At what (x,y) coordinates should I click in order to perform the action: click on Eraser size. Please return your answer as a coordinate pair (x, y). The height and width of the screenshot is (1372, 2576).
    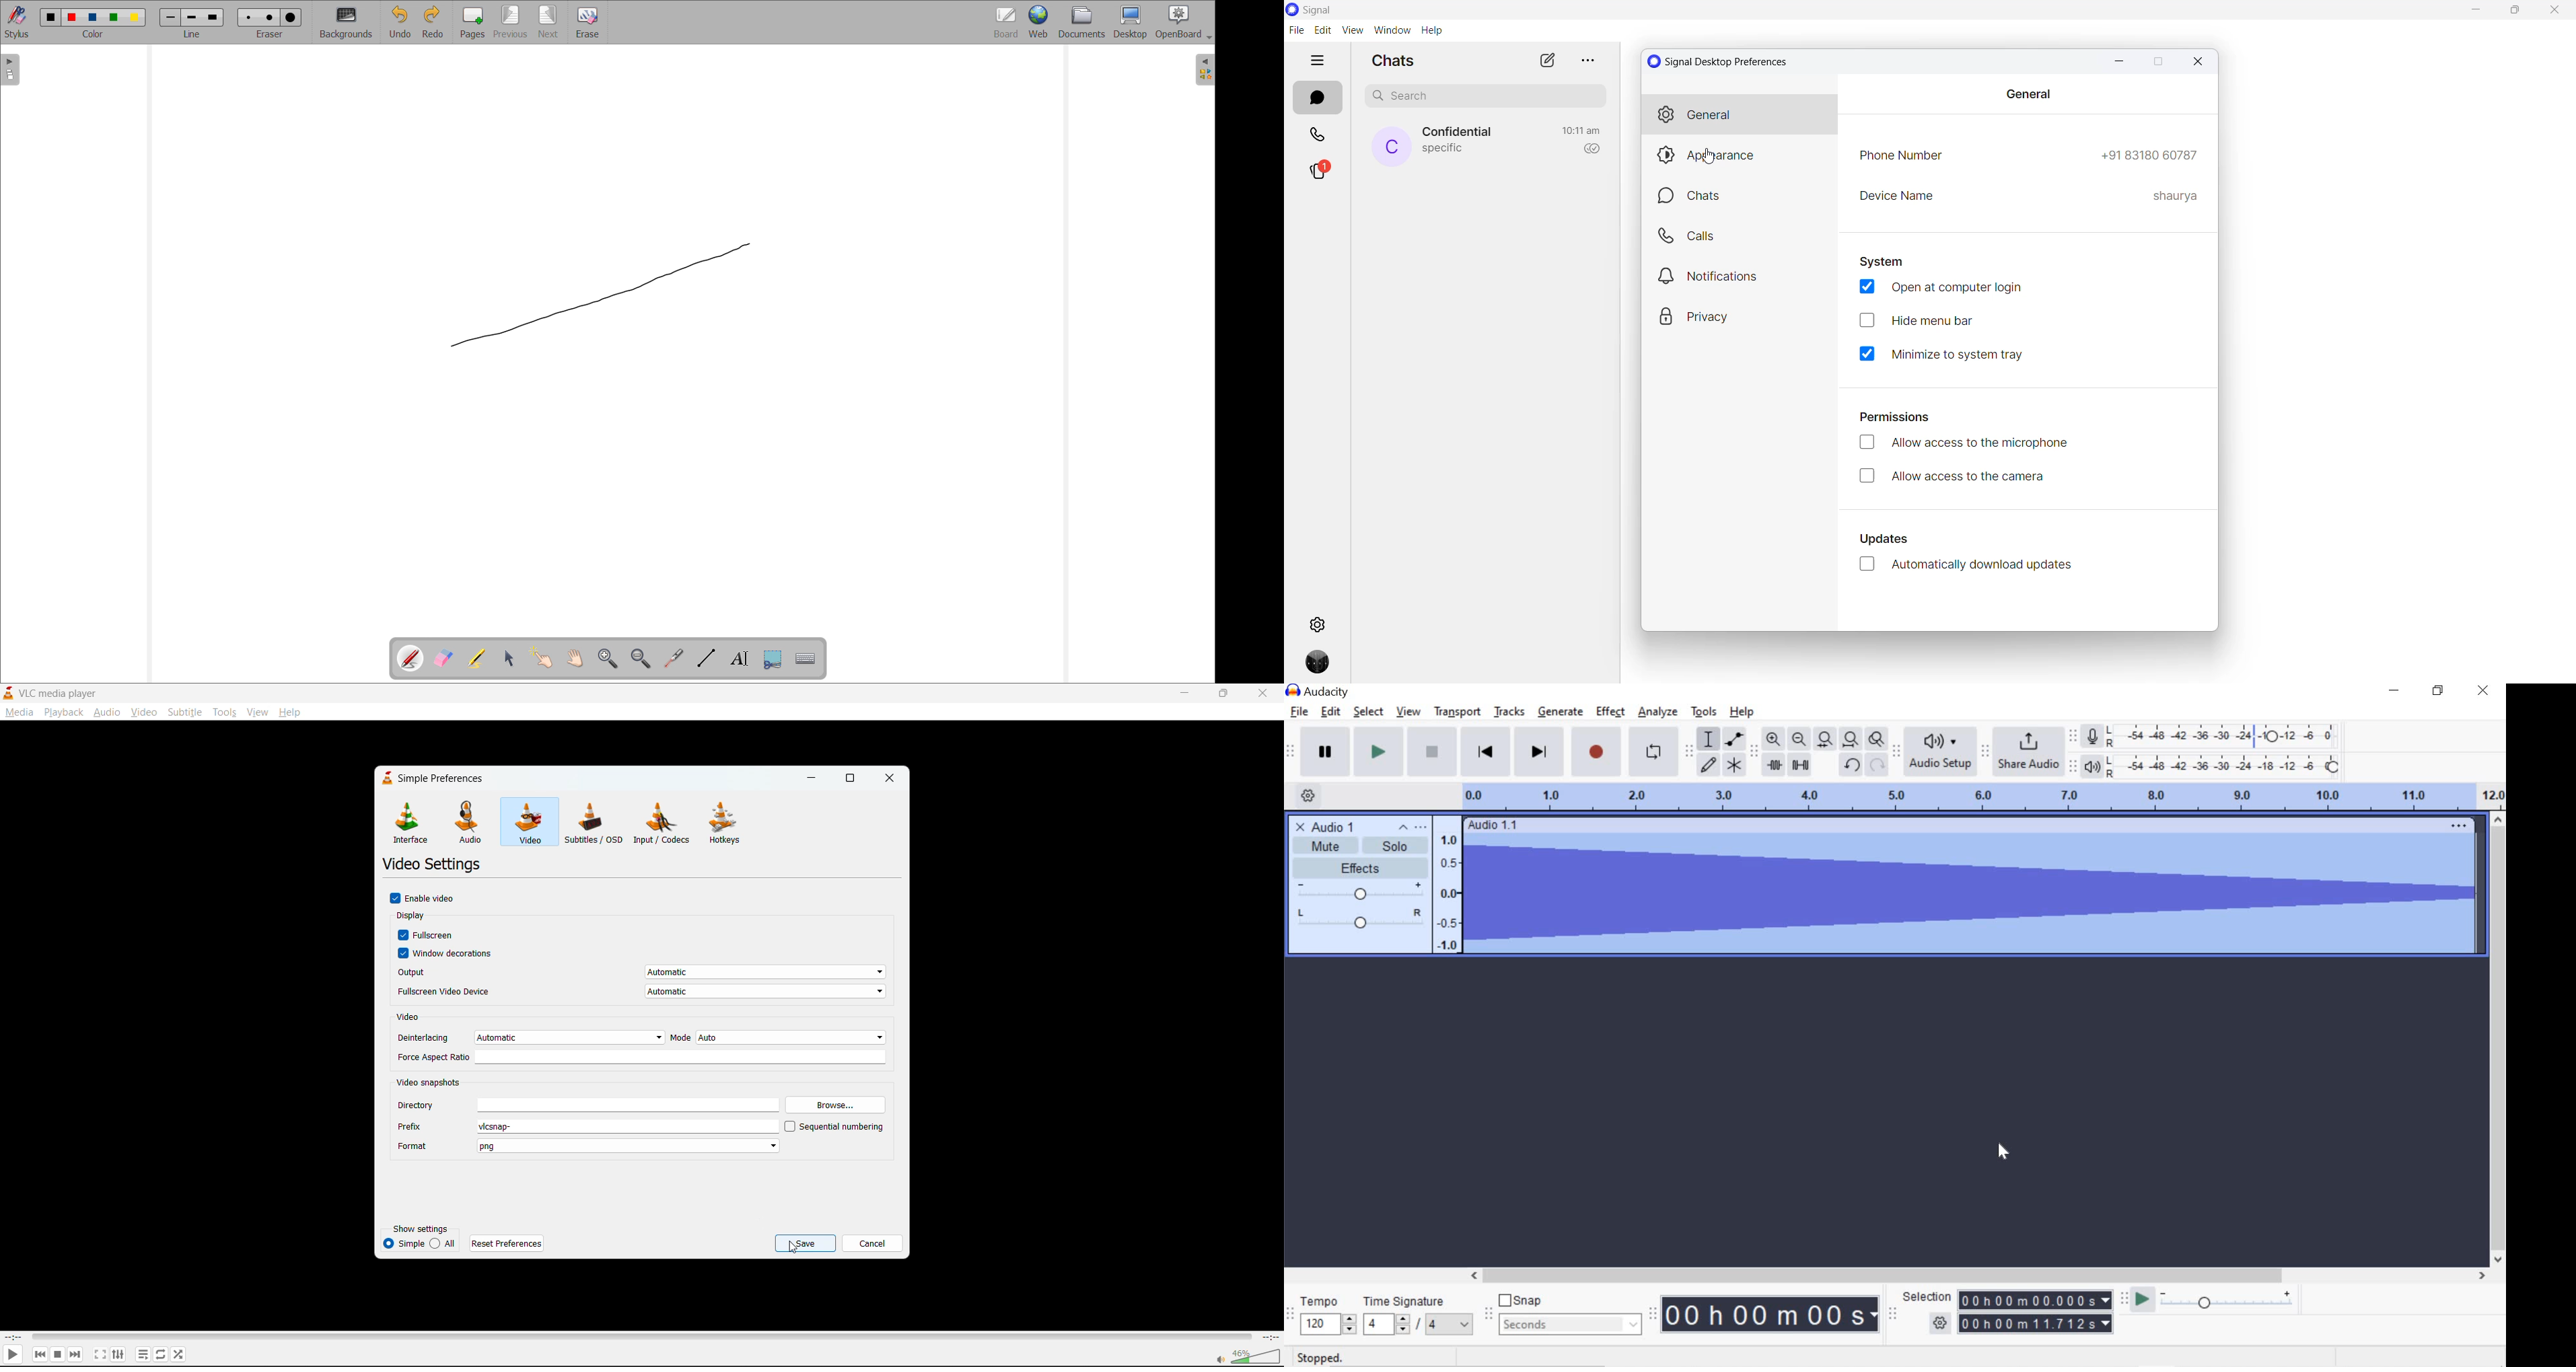
    Looking at the image, I should click on (249, 17).